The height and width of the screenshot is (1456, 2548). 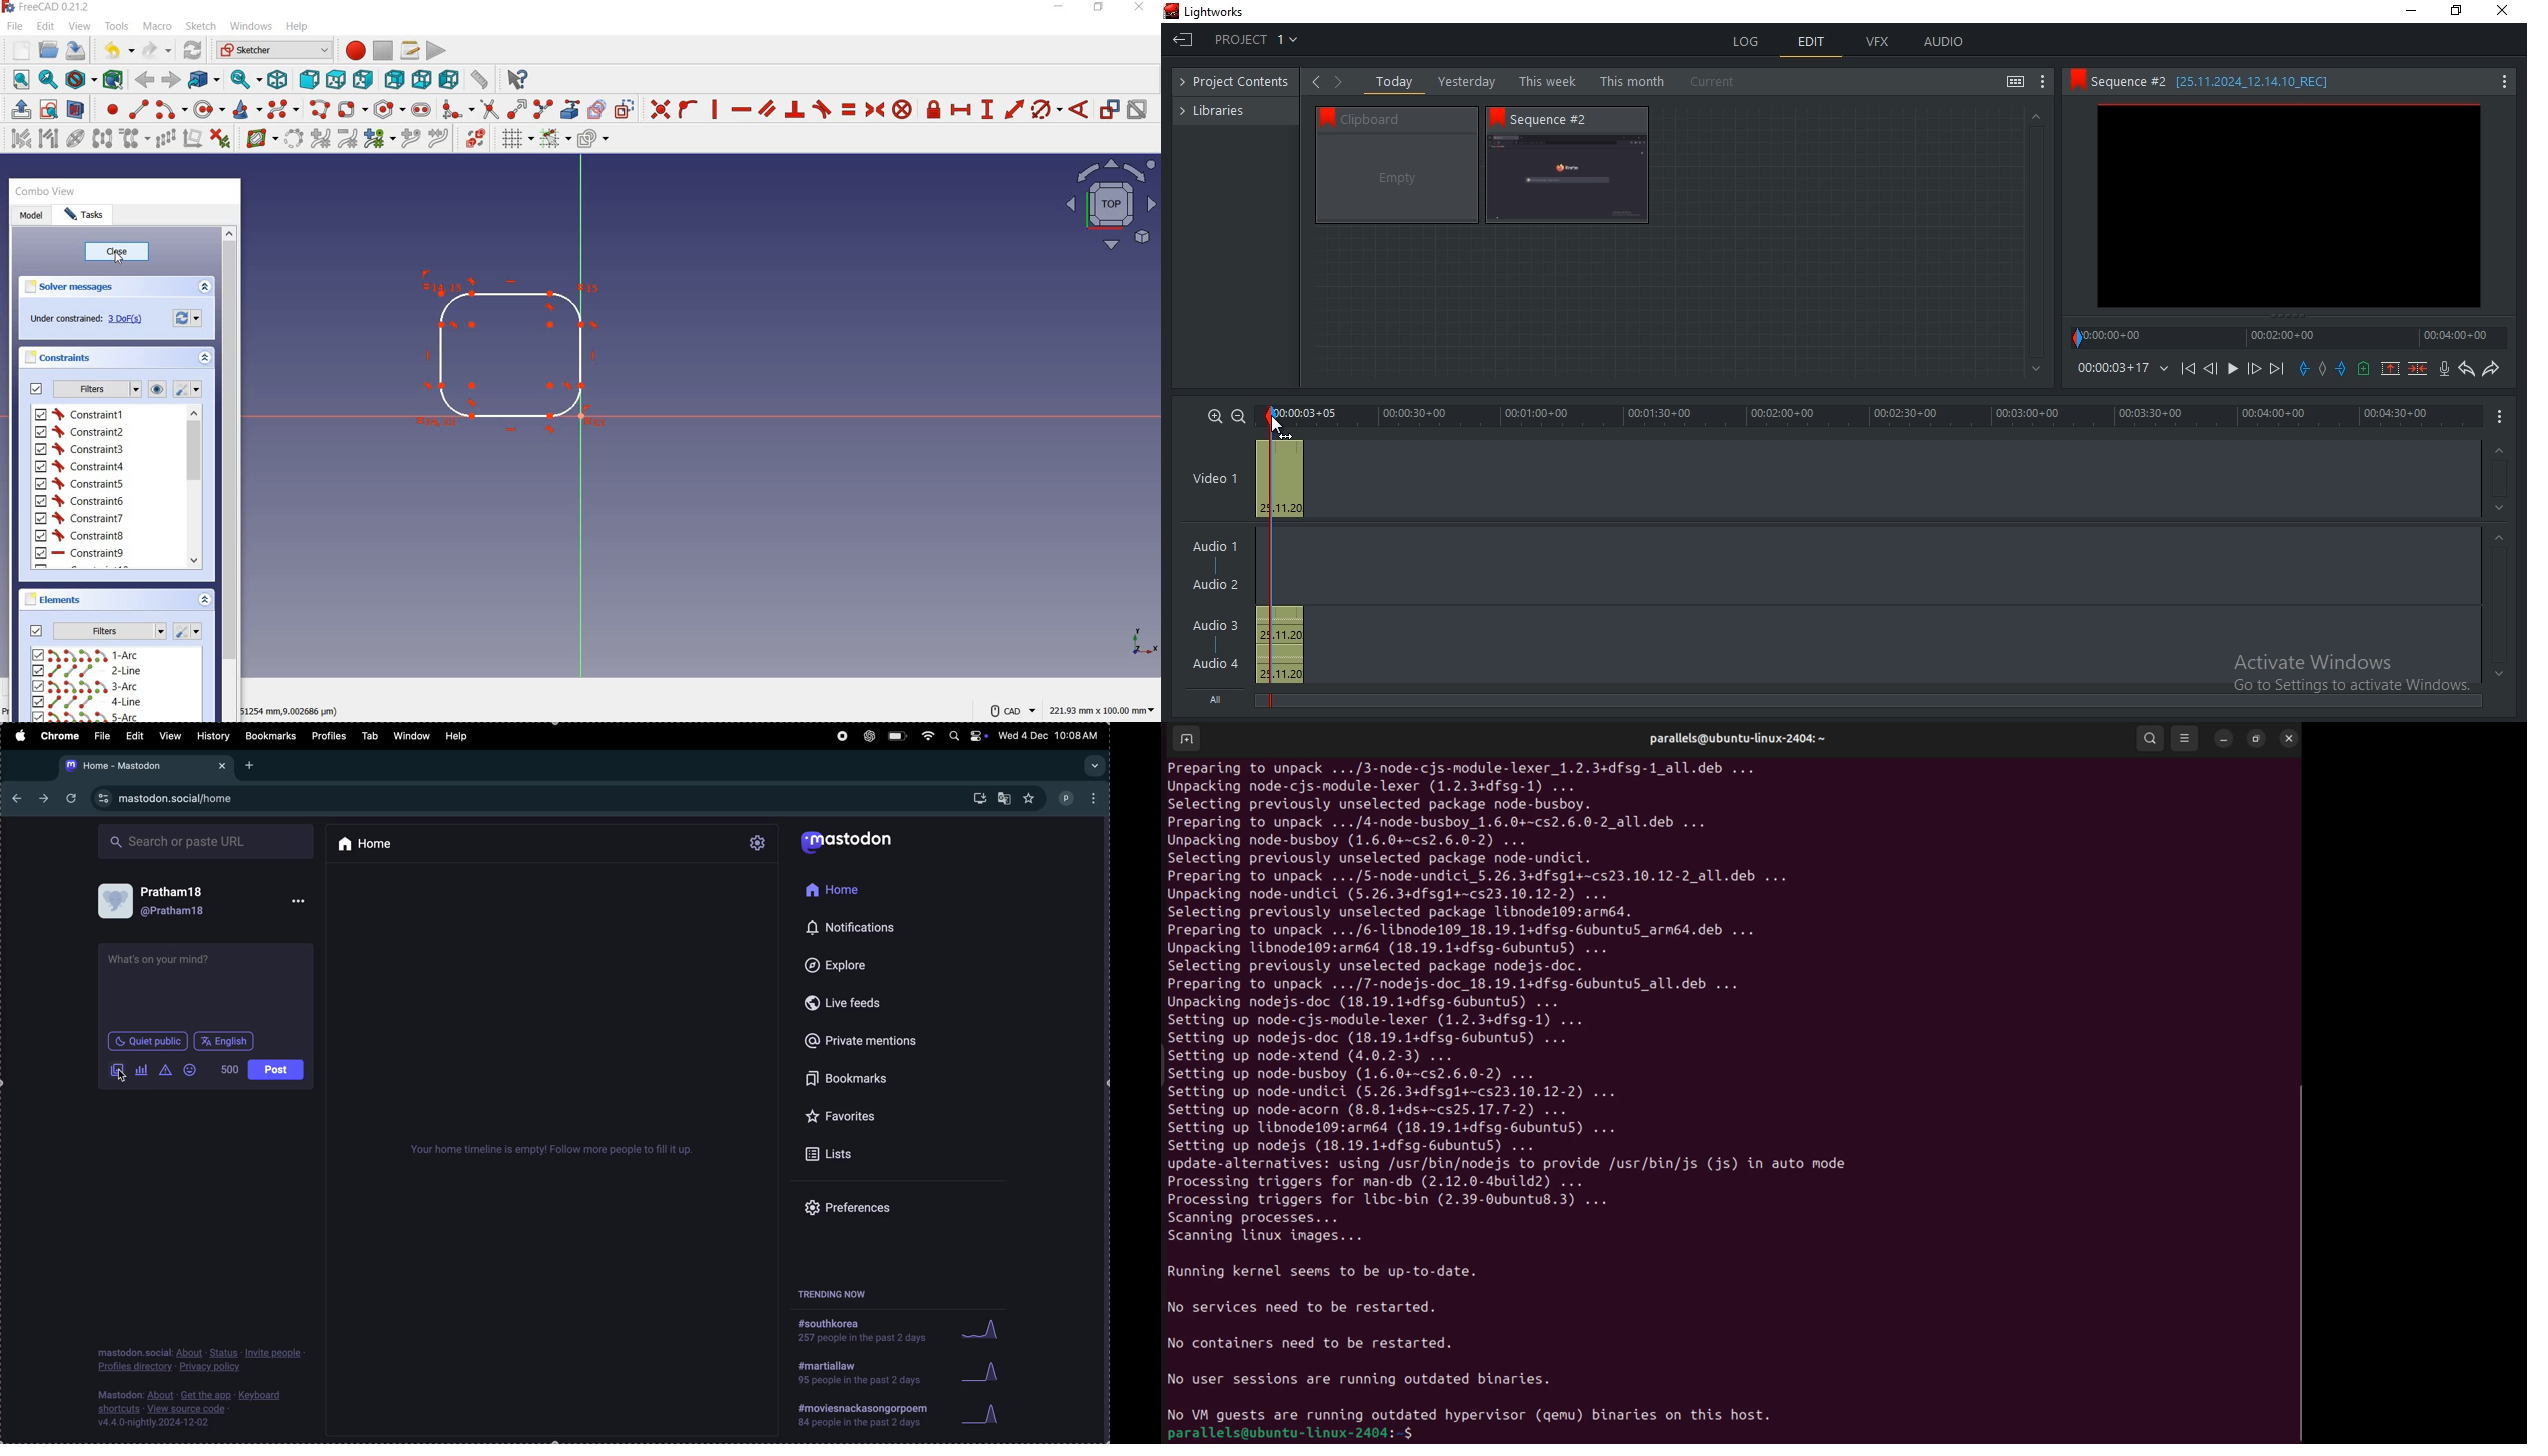 What do you see at coordinates (49, 140) in the screenshot?
I see `select associated geometry` at bounding box center [49, 140].